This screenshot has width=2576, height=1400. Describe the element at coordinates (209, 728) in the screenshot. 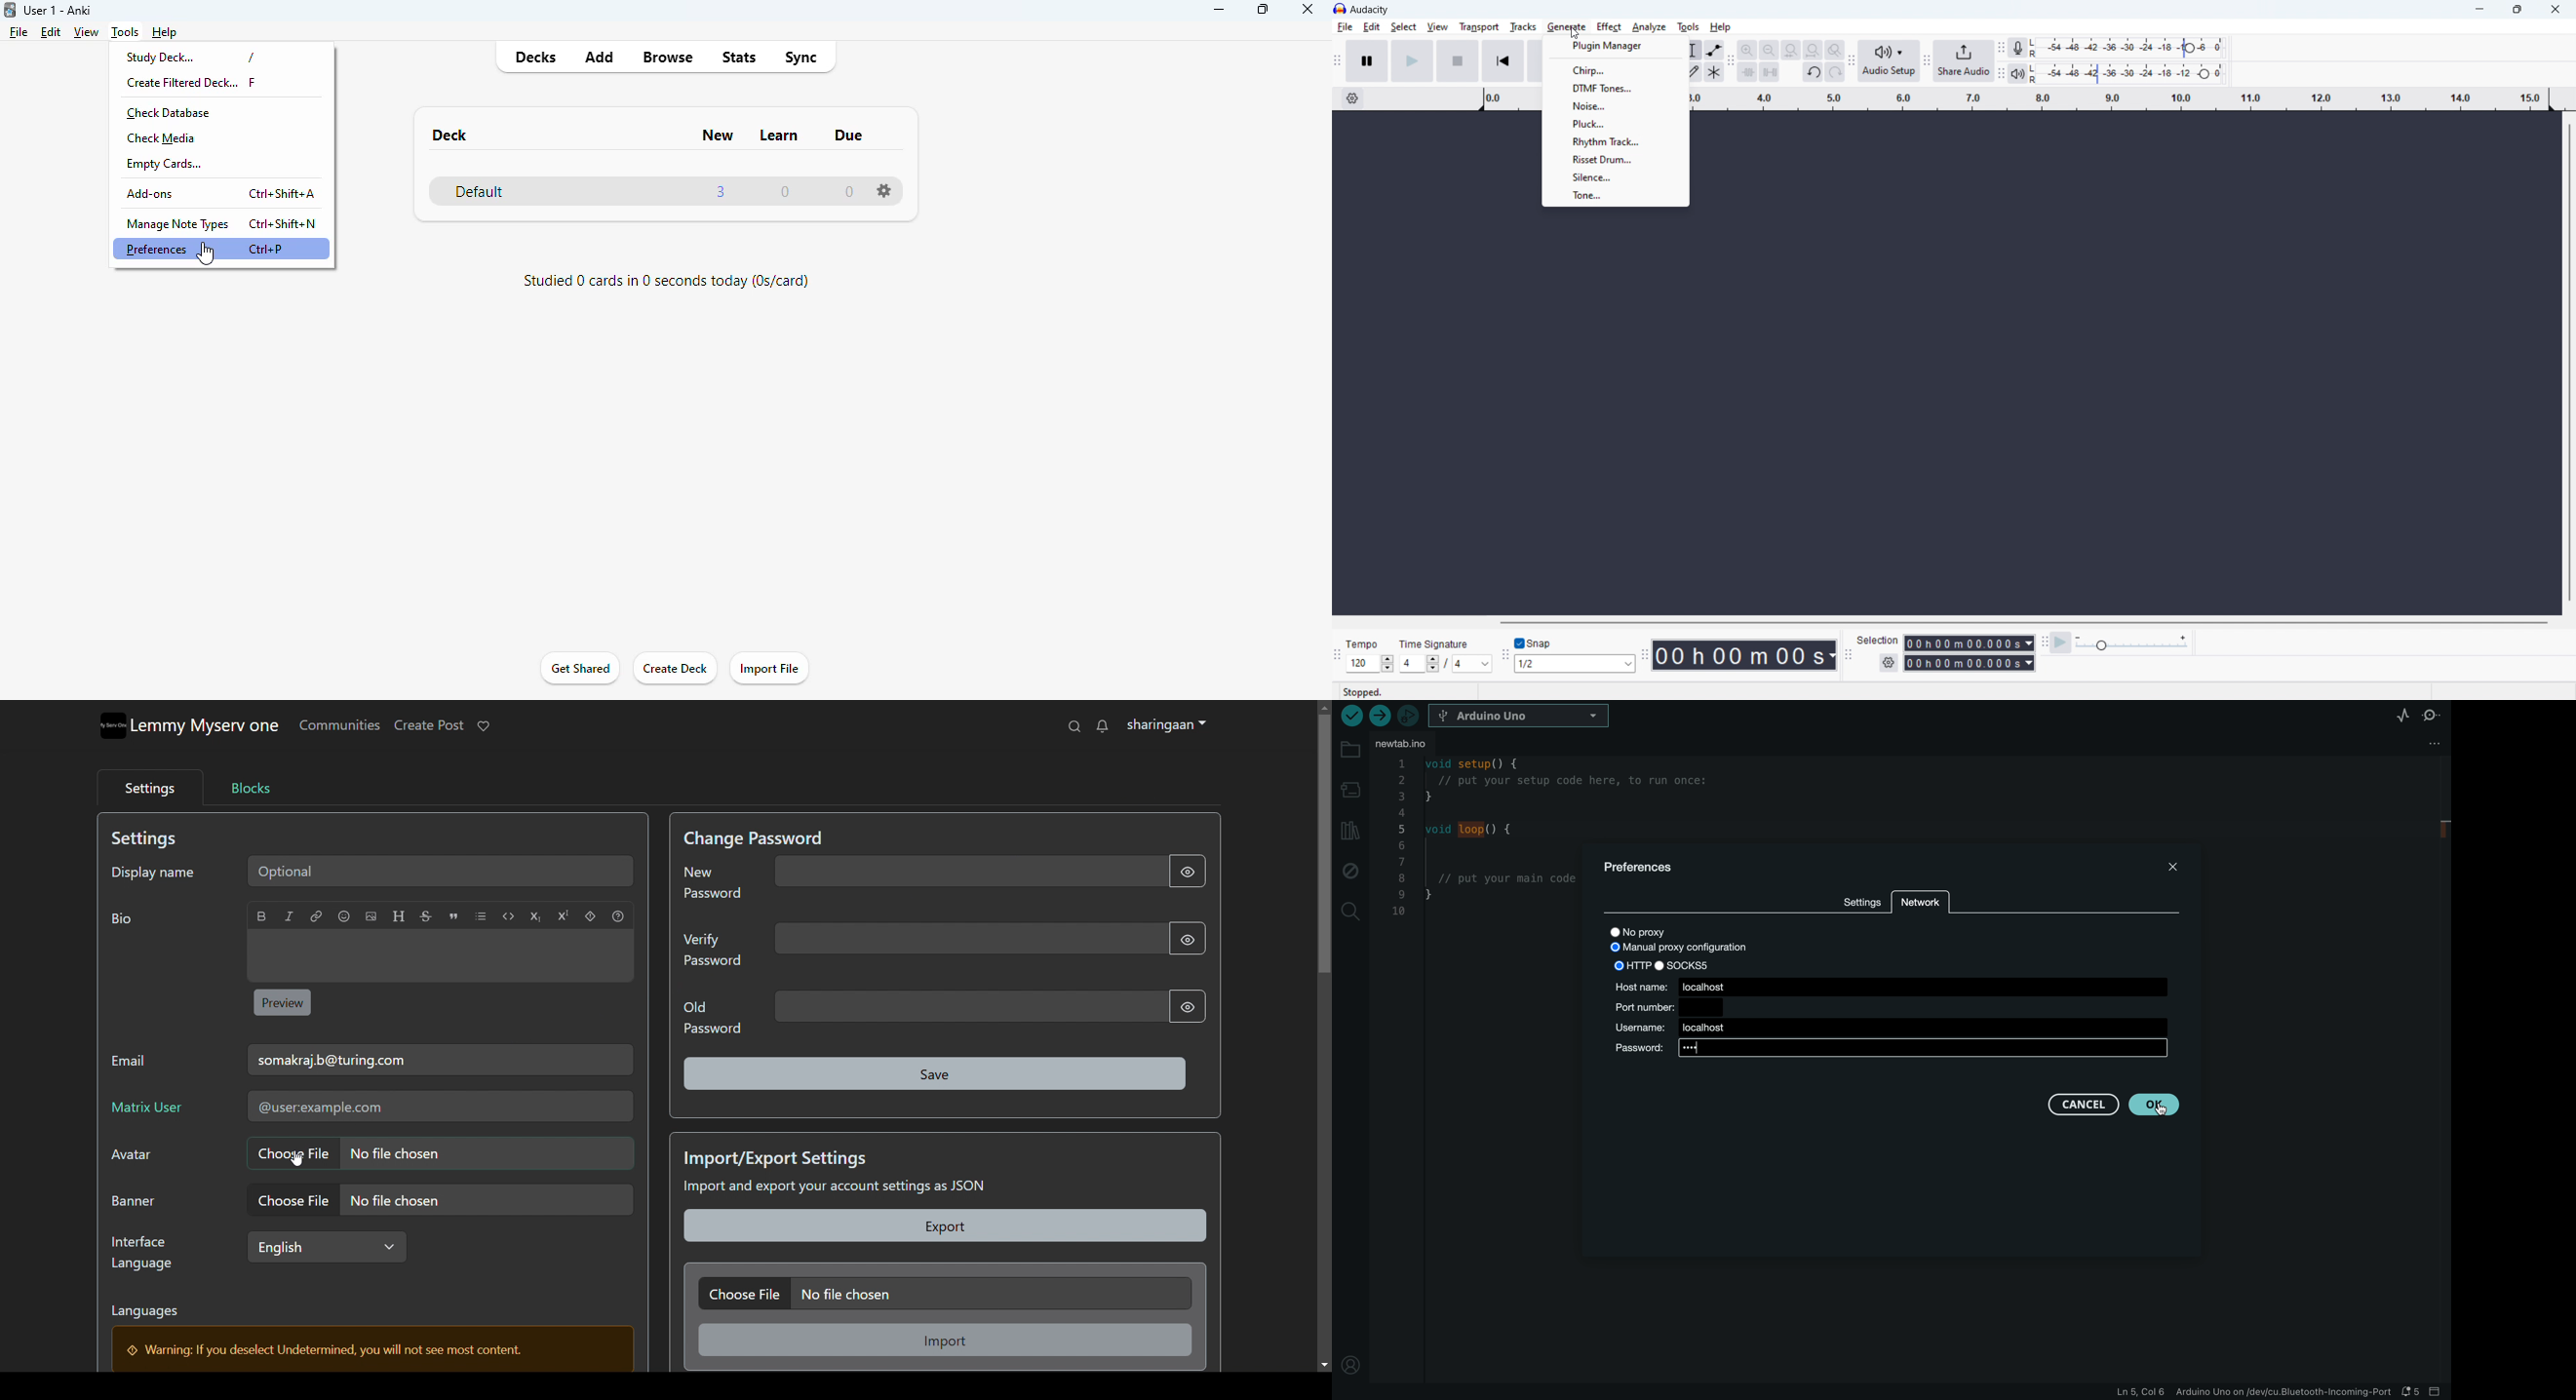

I see `Lemmy Myserv one` at that location.